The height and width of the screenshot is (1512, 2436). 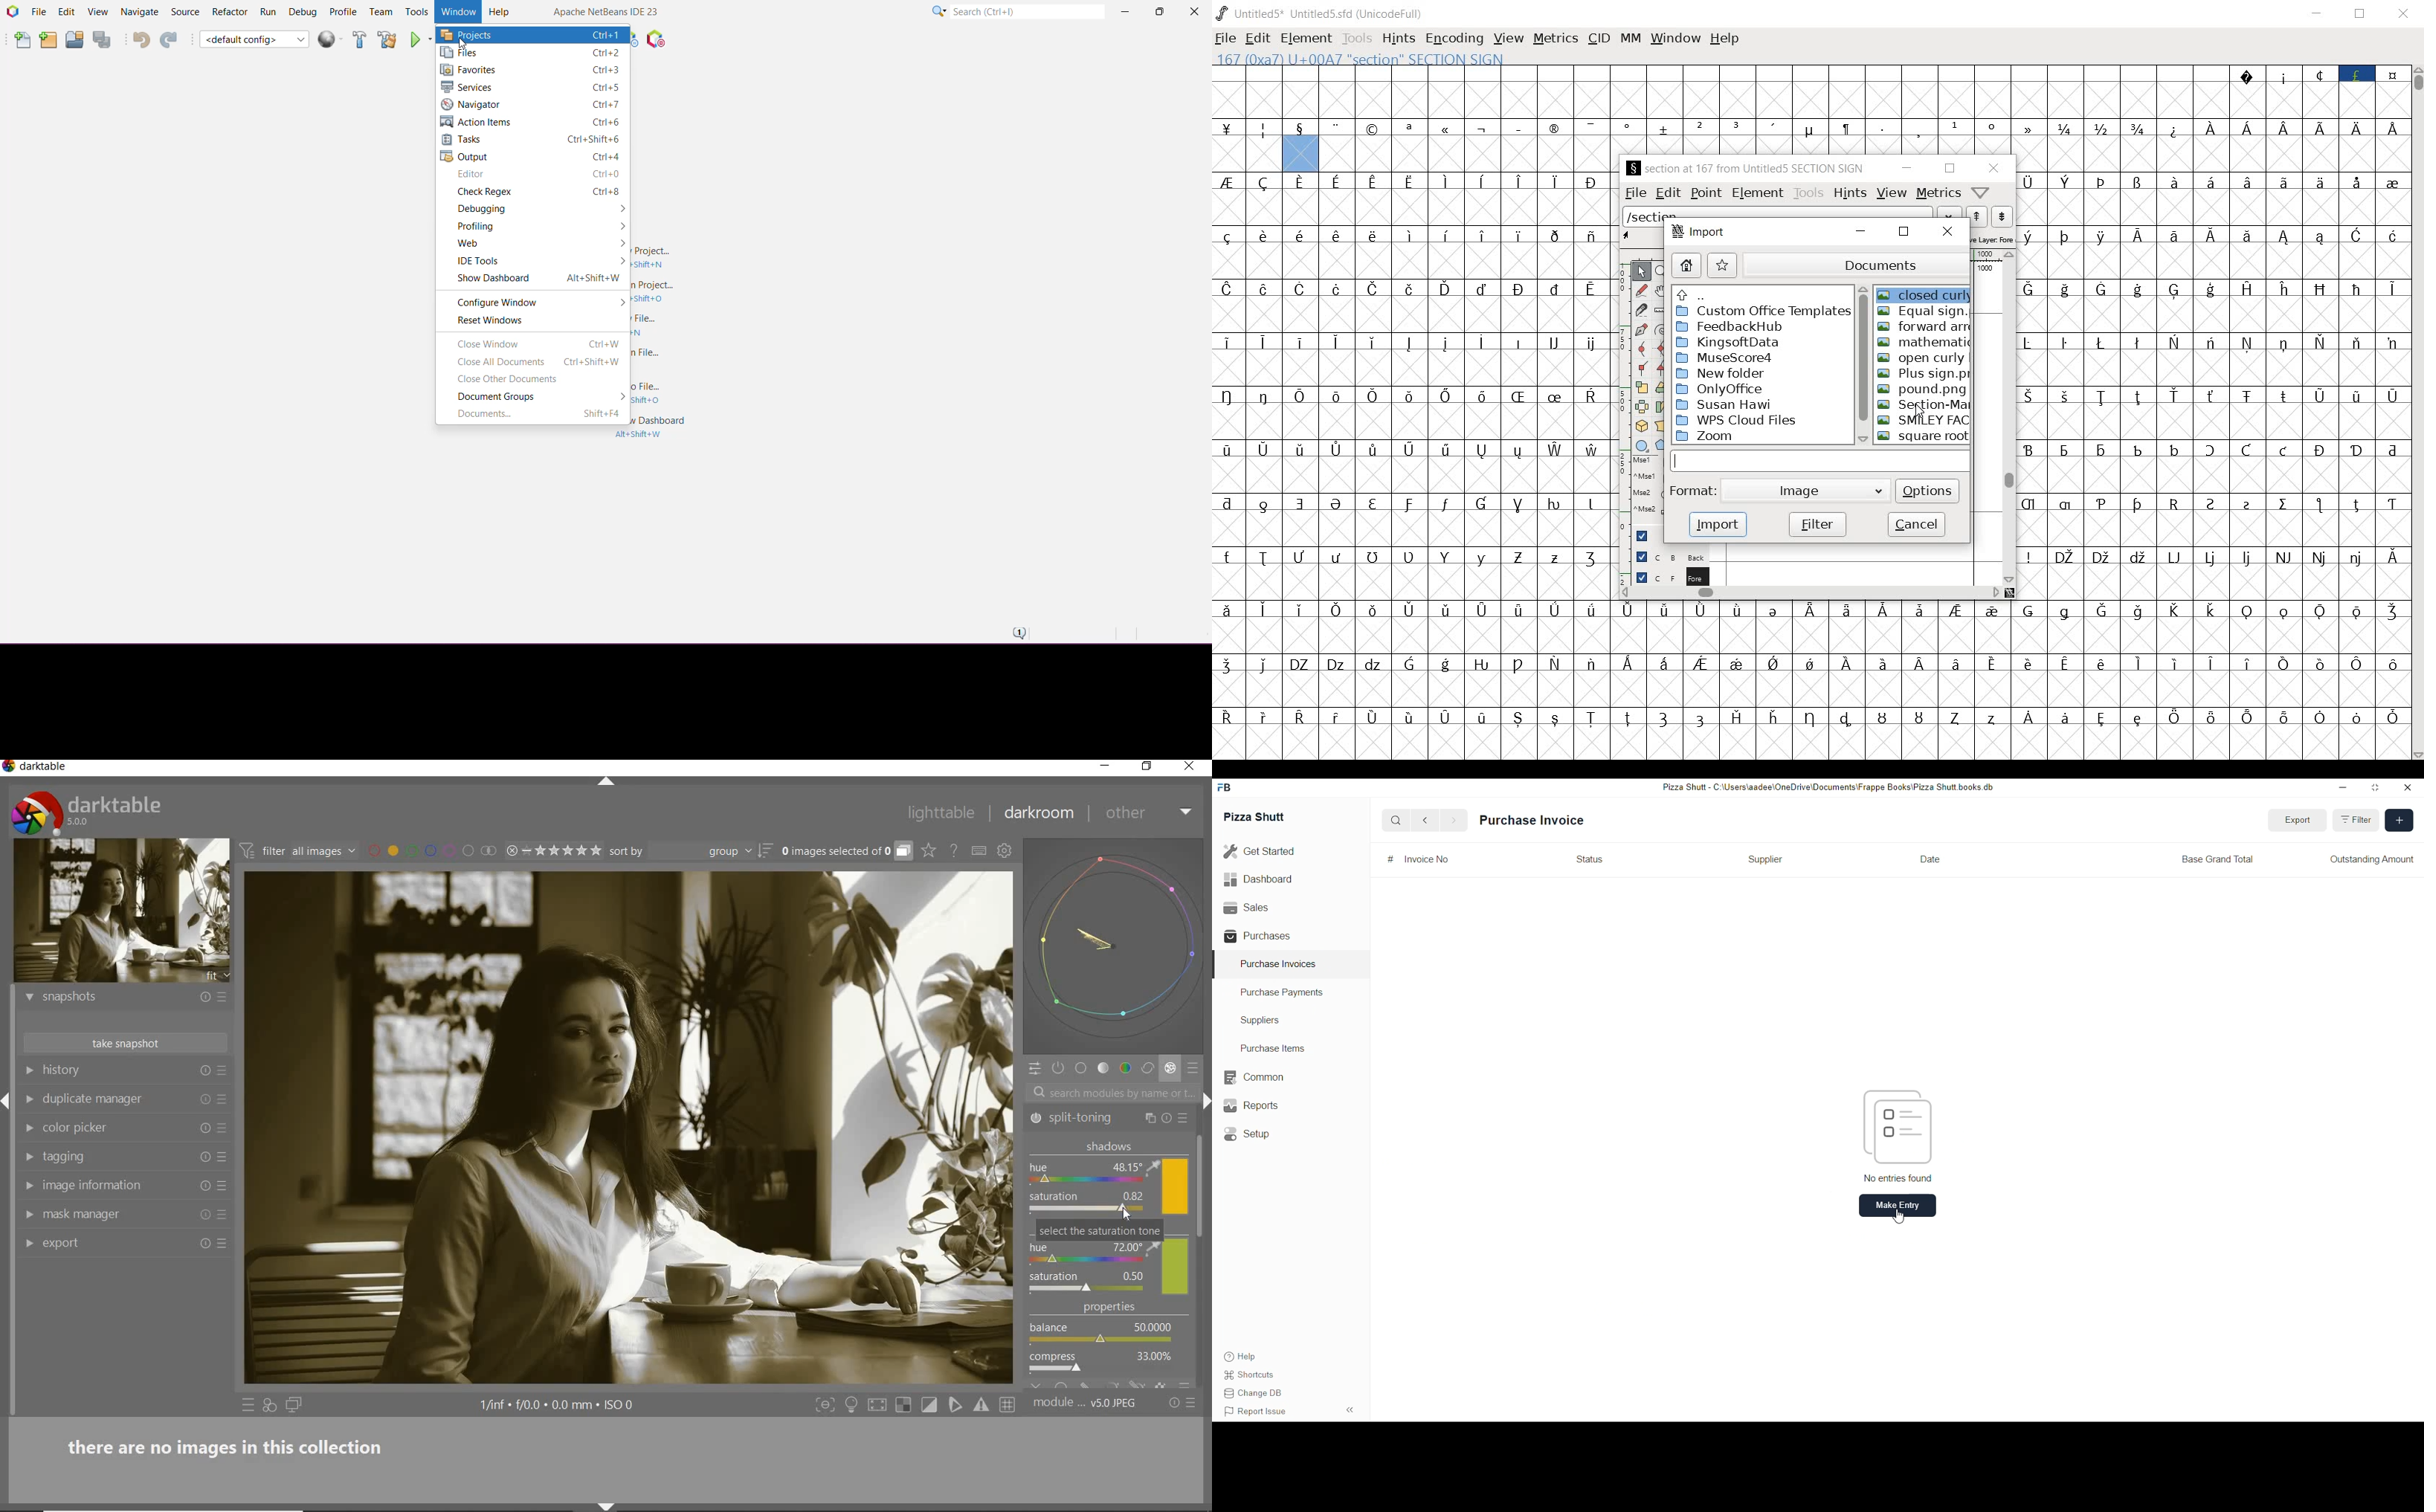 I want to click on hue slider moved towards the orange-brown area, so click(x=1046, y=1179).